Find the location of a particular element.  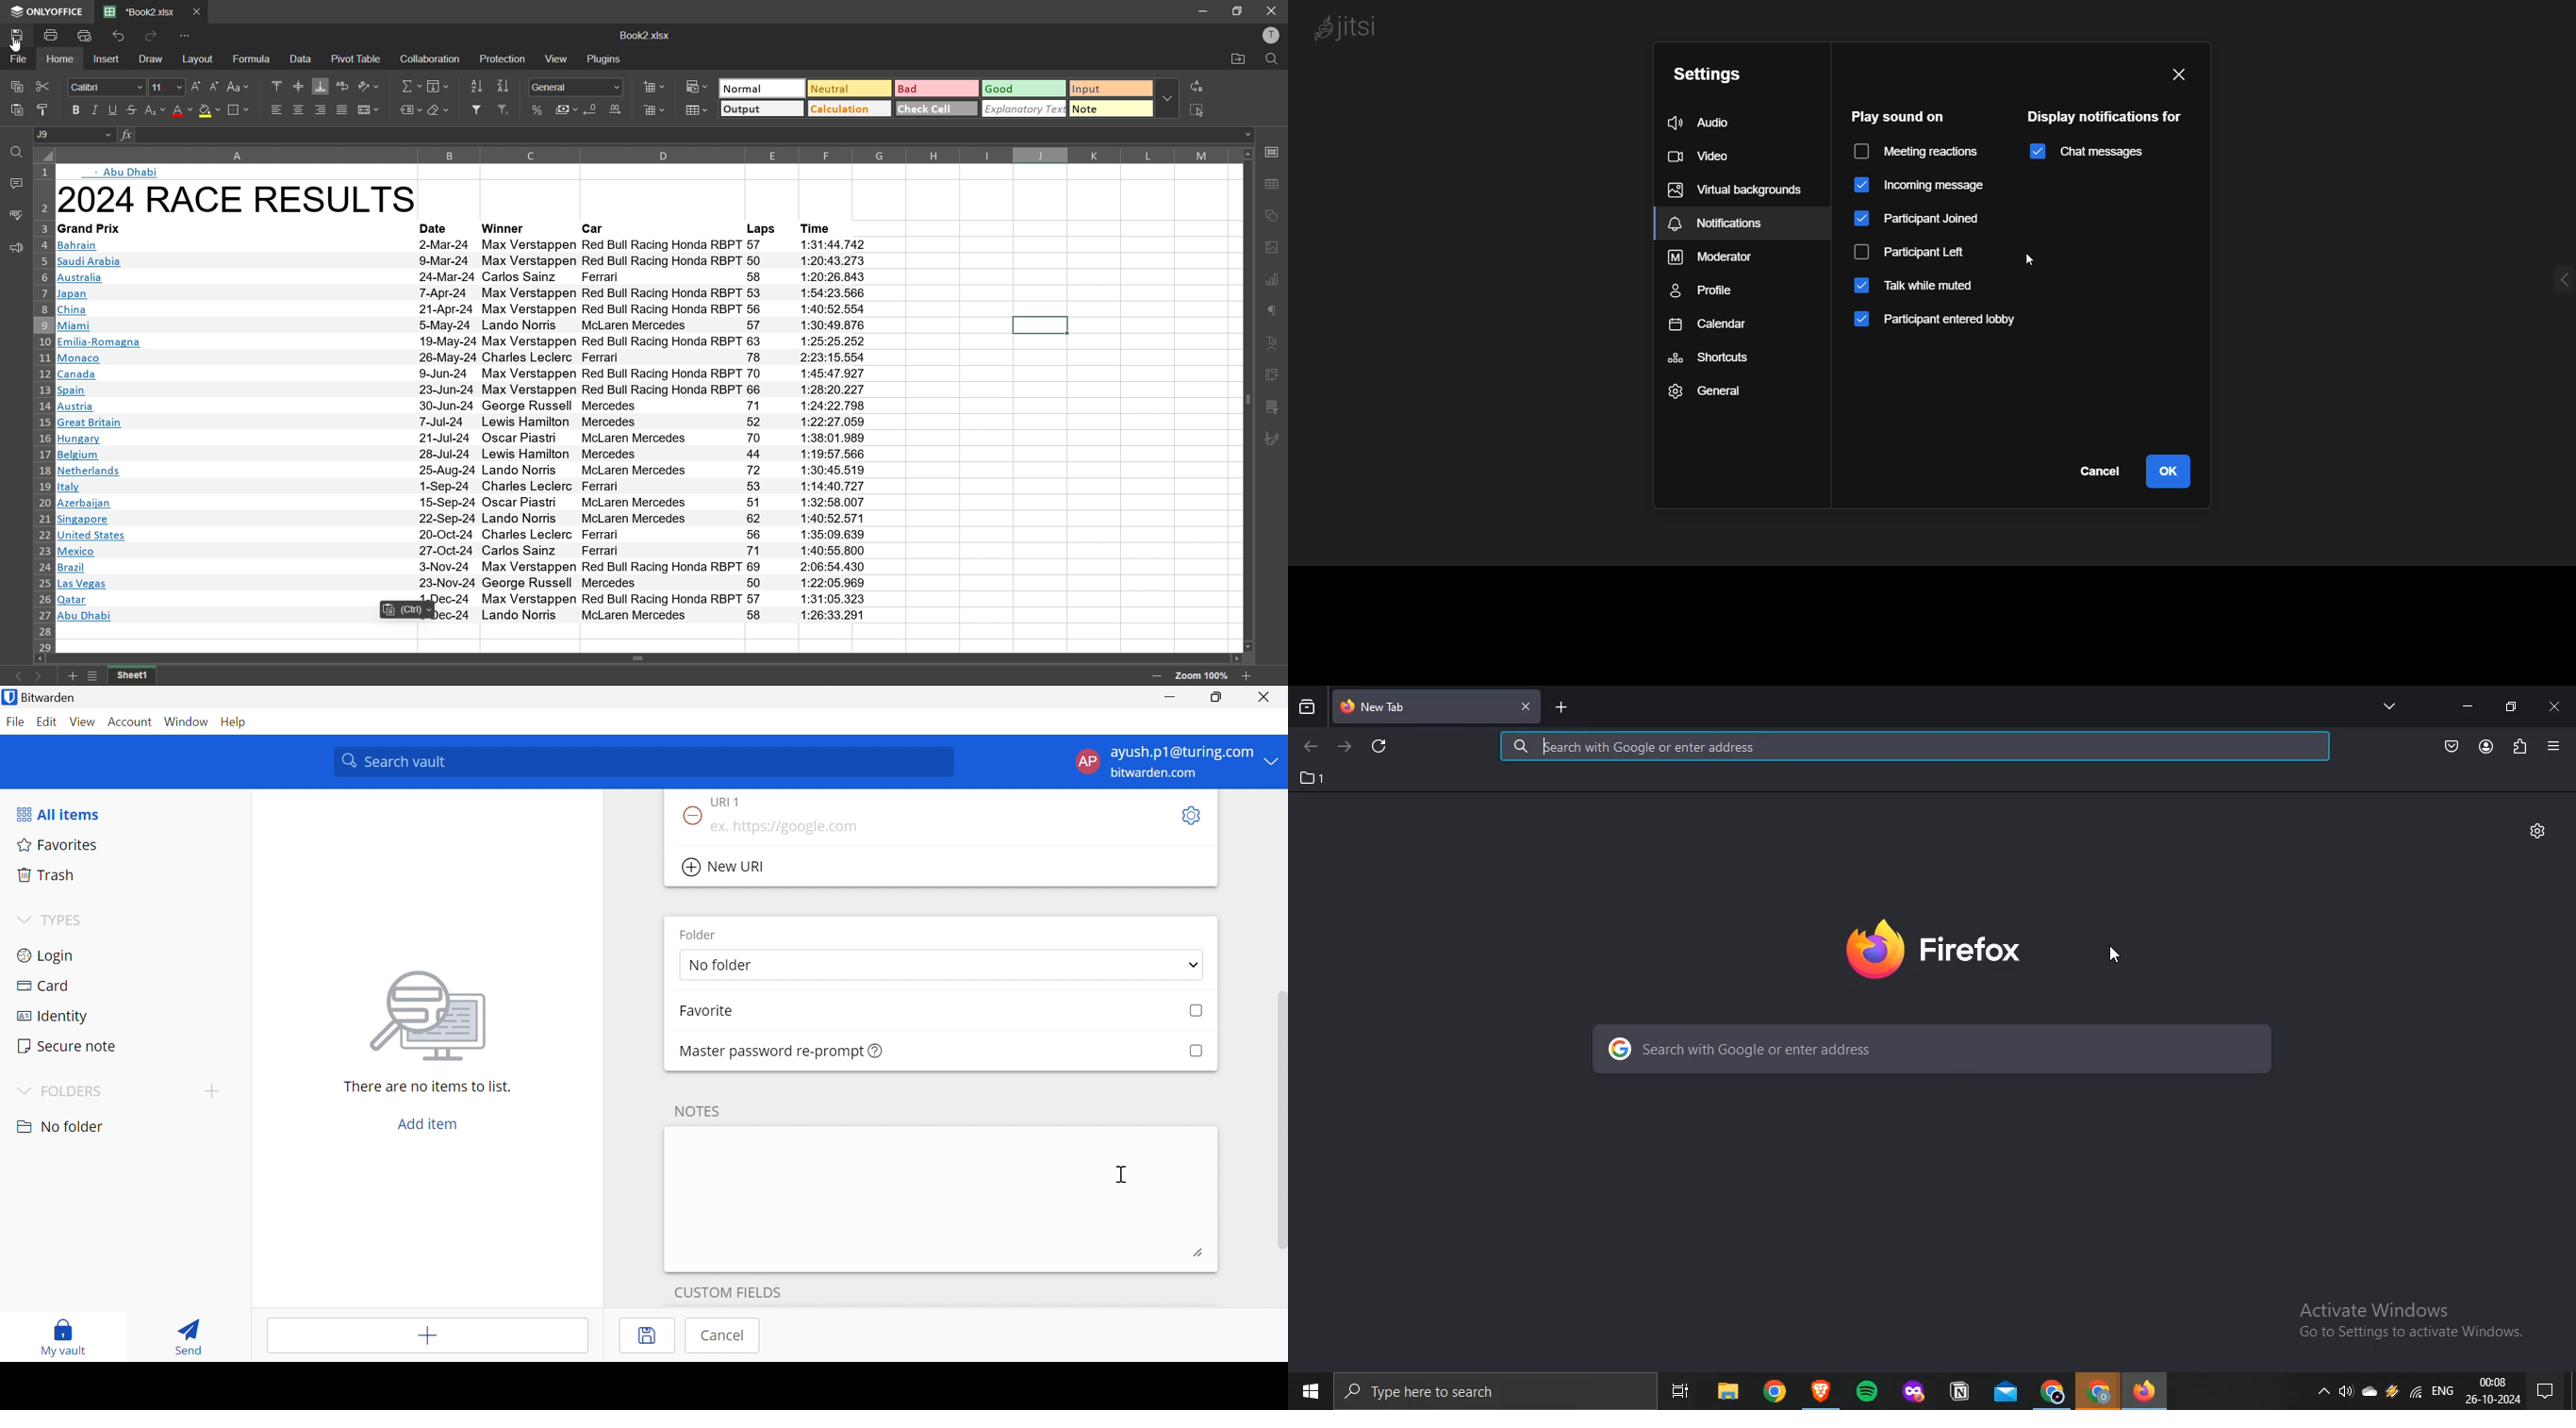

account is located at coordinates (2486, 747).